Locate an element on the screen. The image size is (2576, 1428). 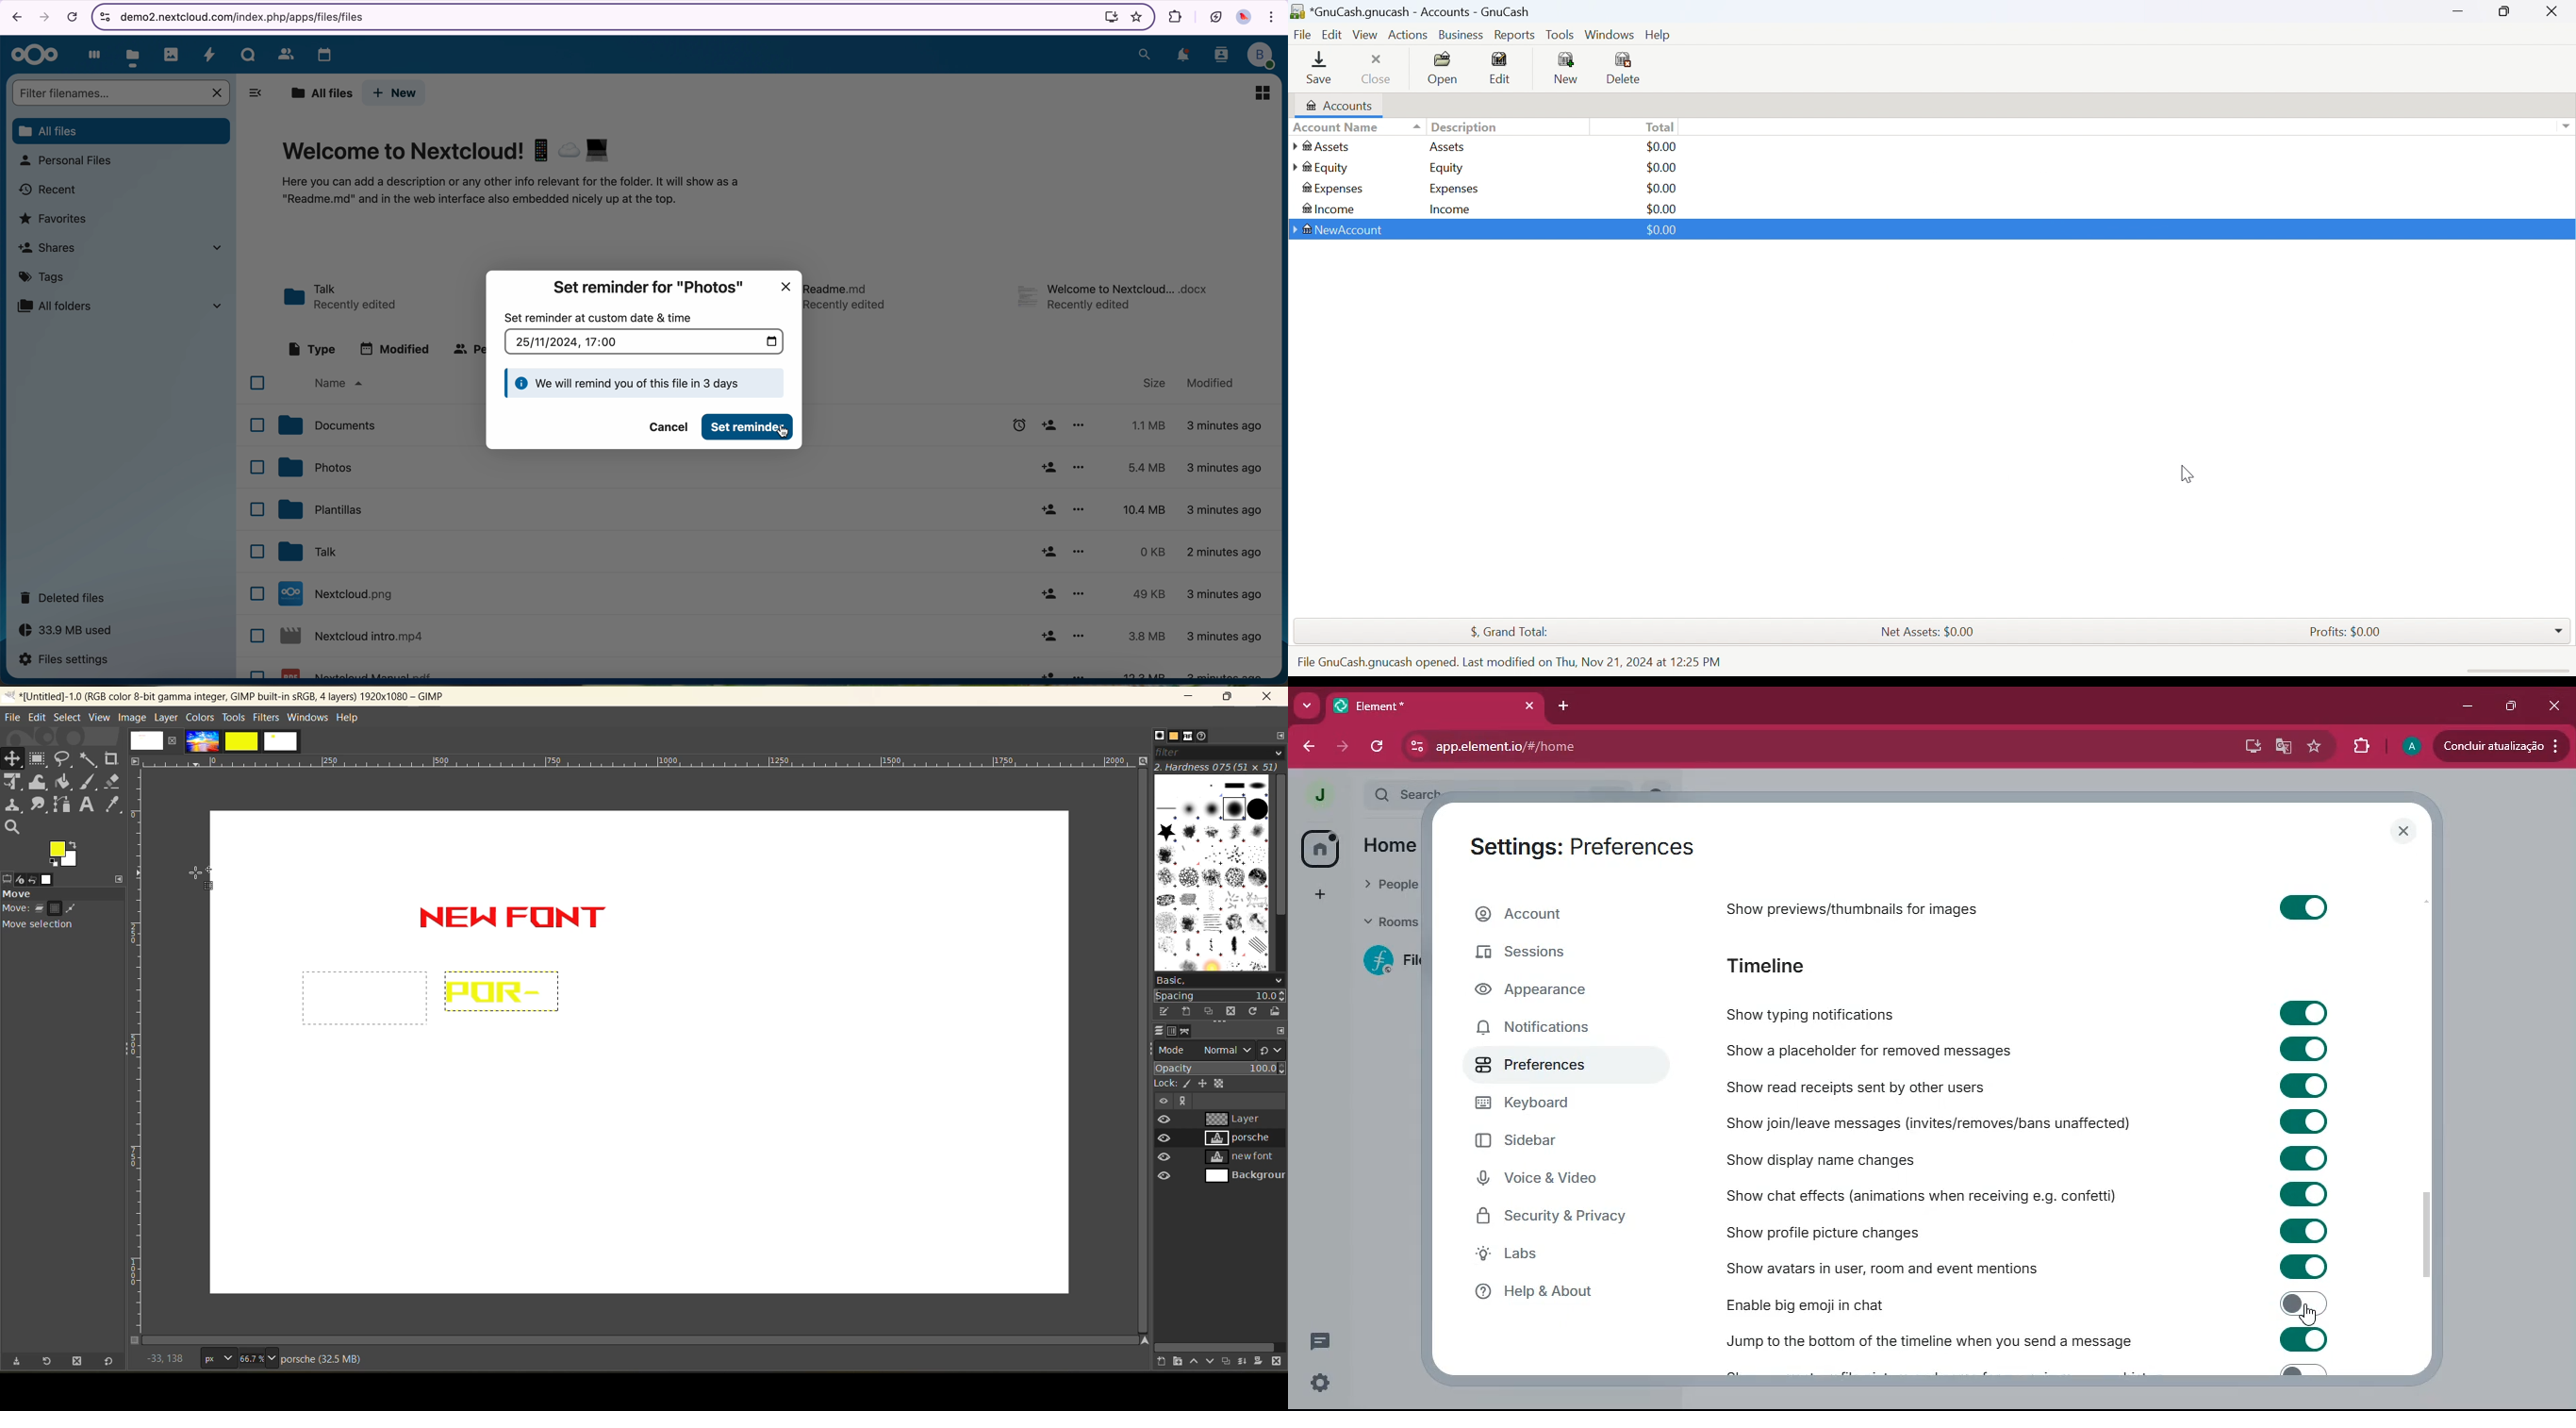
minimize is located at coordinates (1190, 697).